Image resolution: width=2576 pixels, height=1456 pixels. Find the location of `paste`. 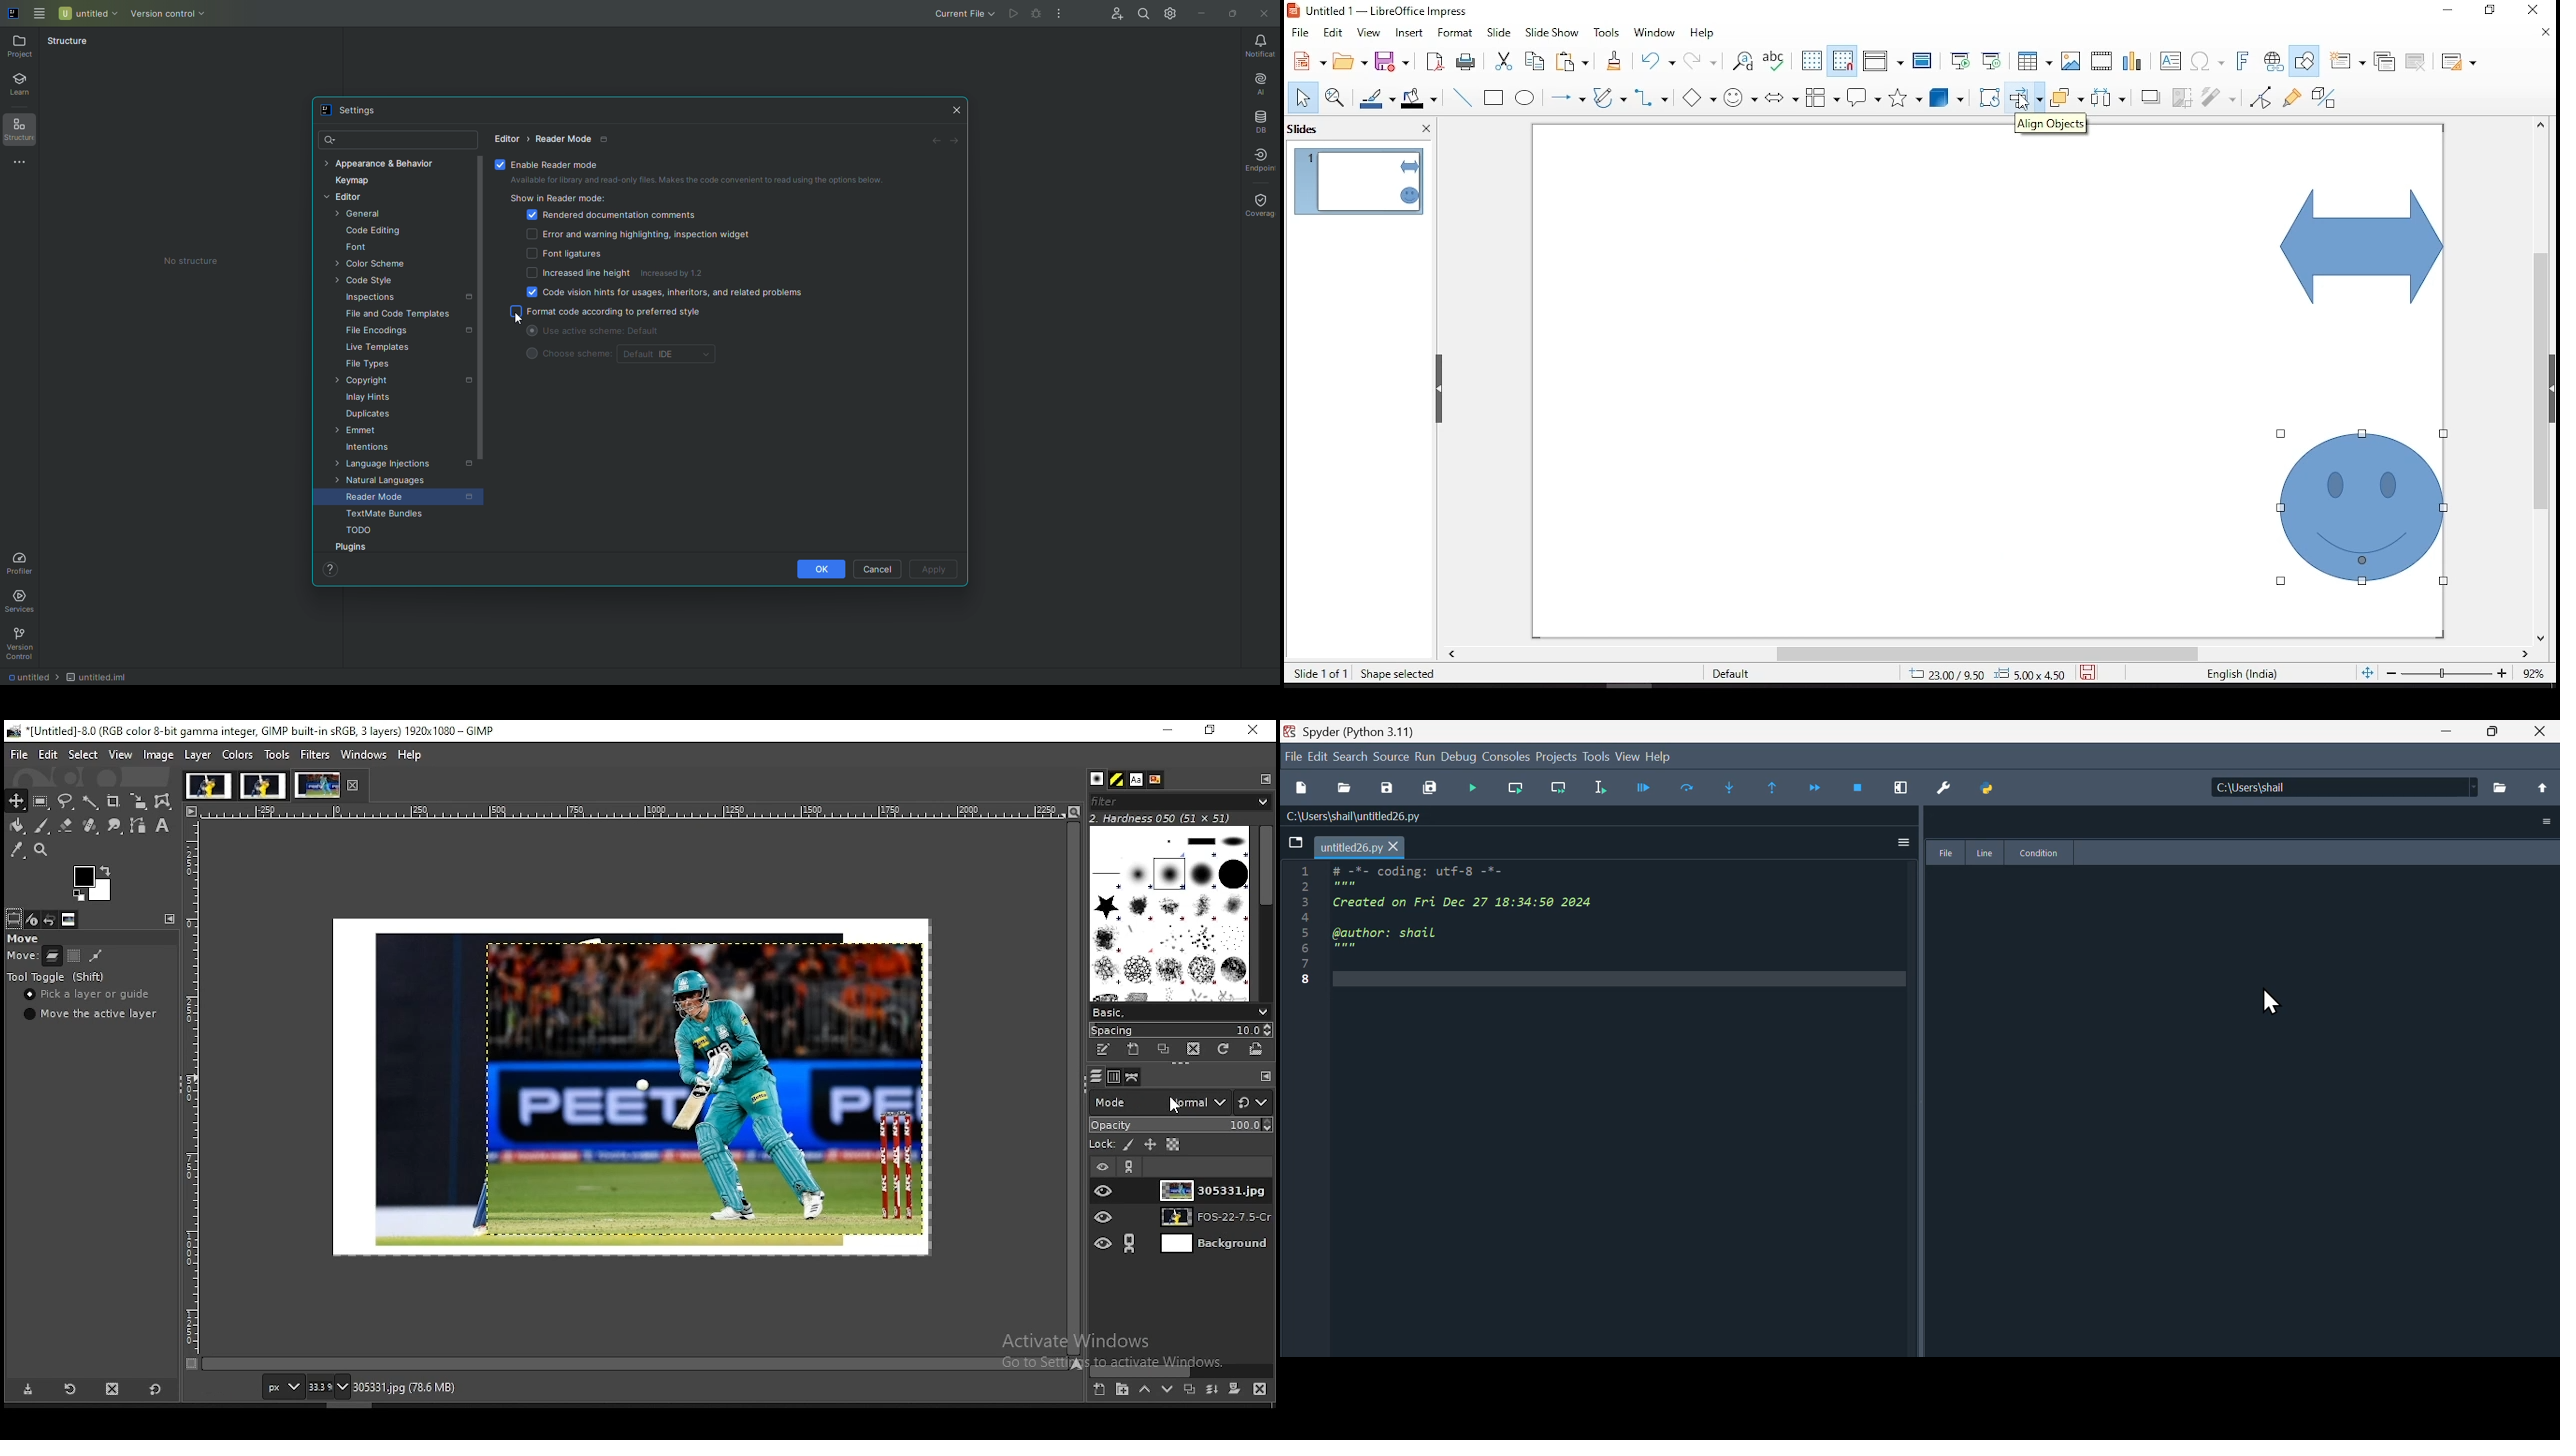

paste is located at coordinates (1578, 63).